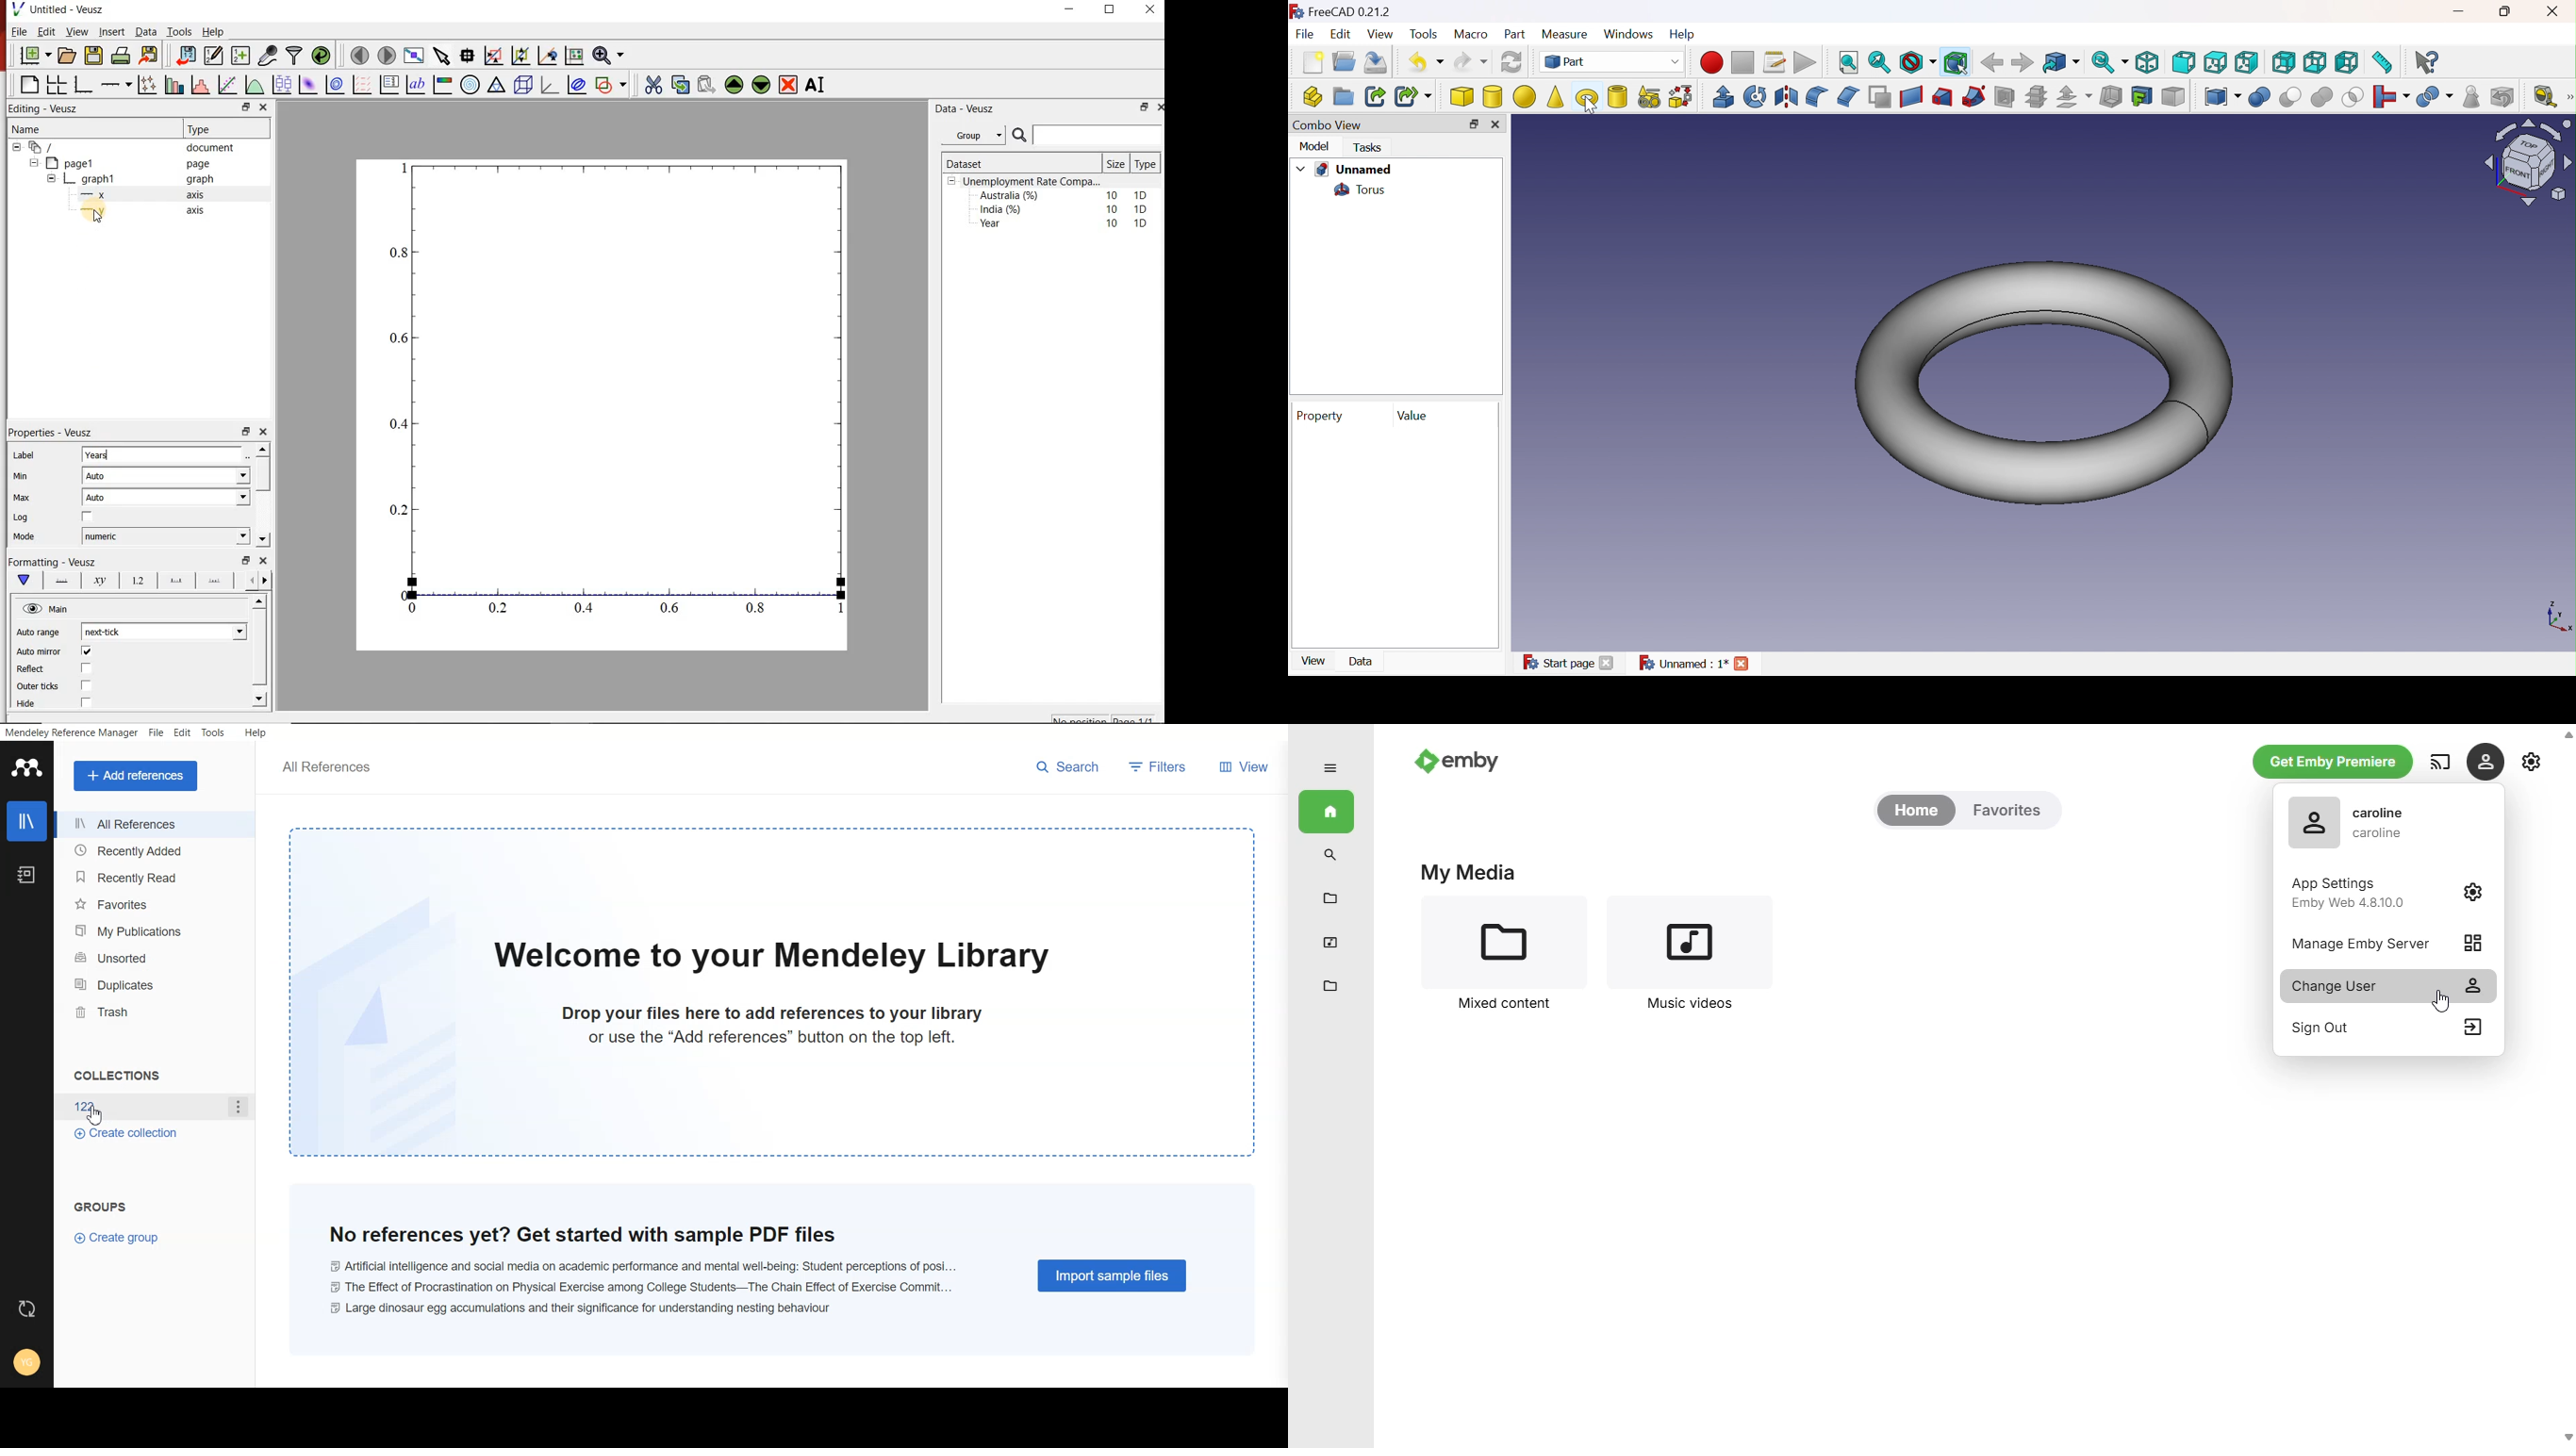 The image size is (2576, 1456). I want to click on play on another device, so click(2440, 762).